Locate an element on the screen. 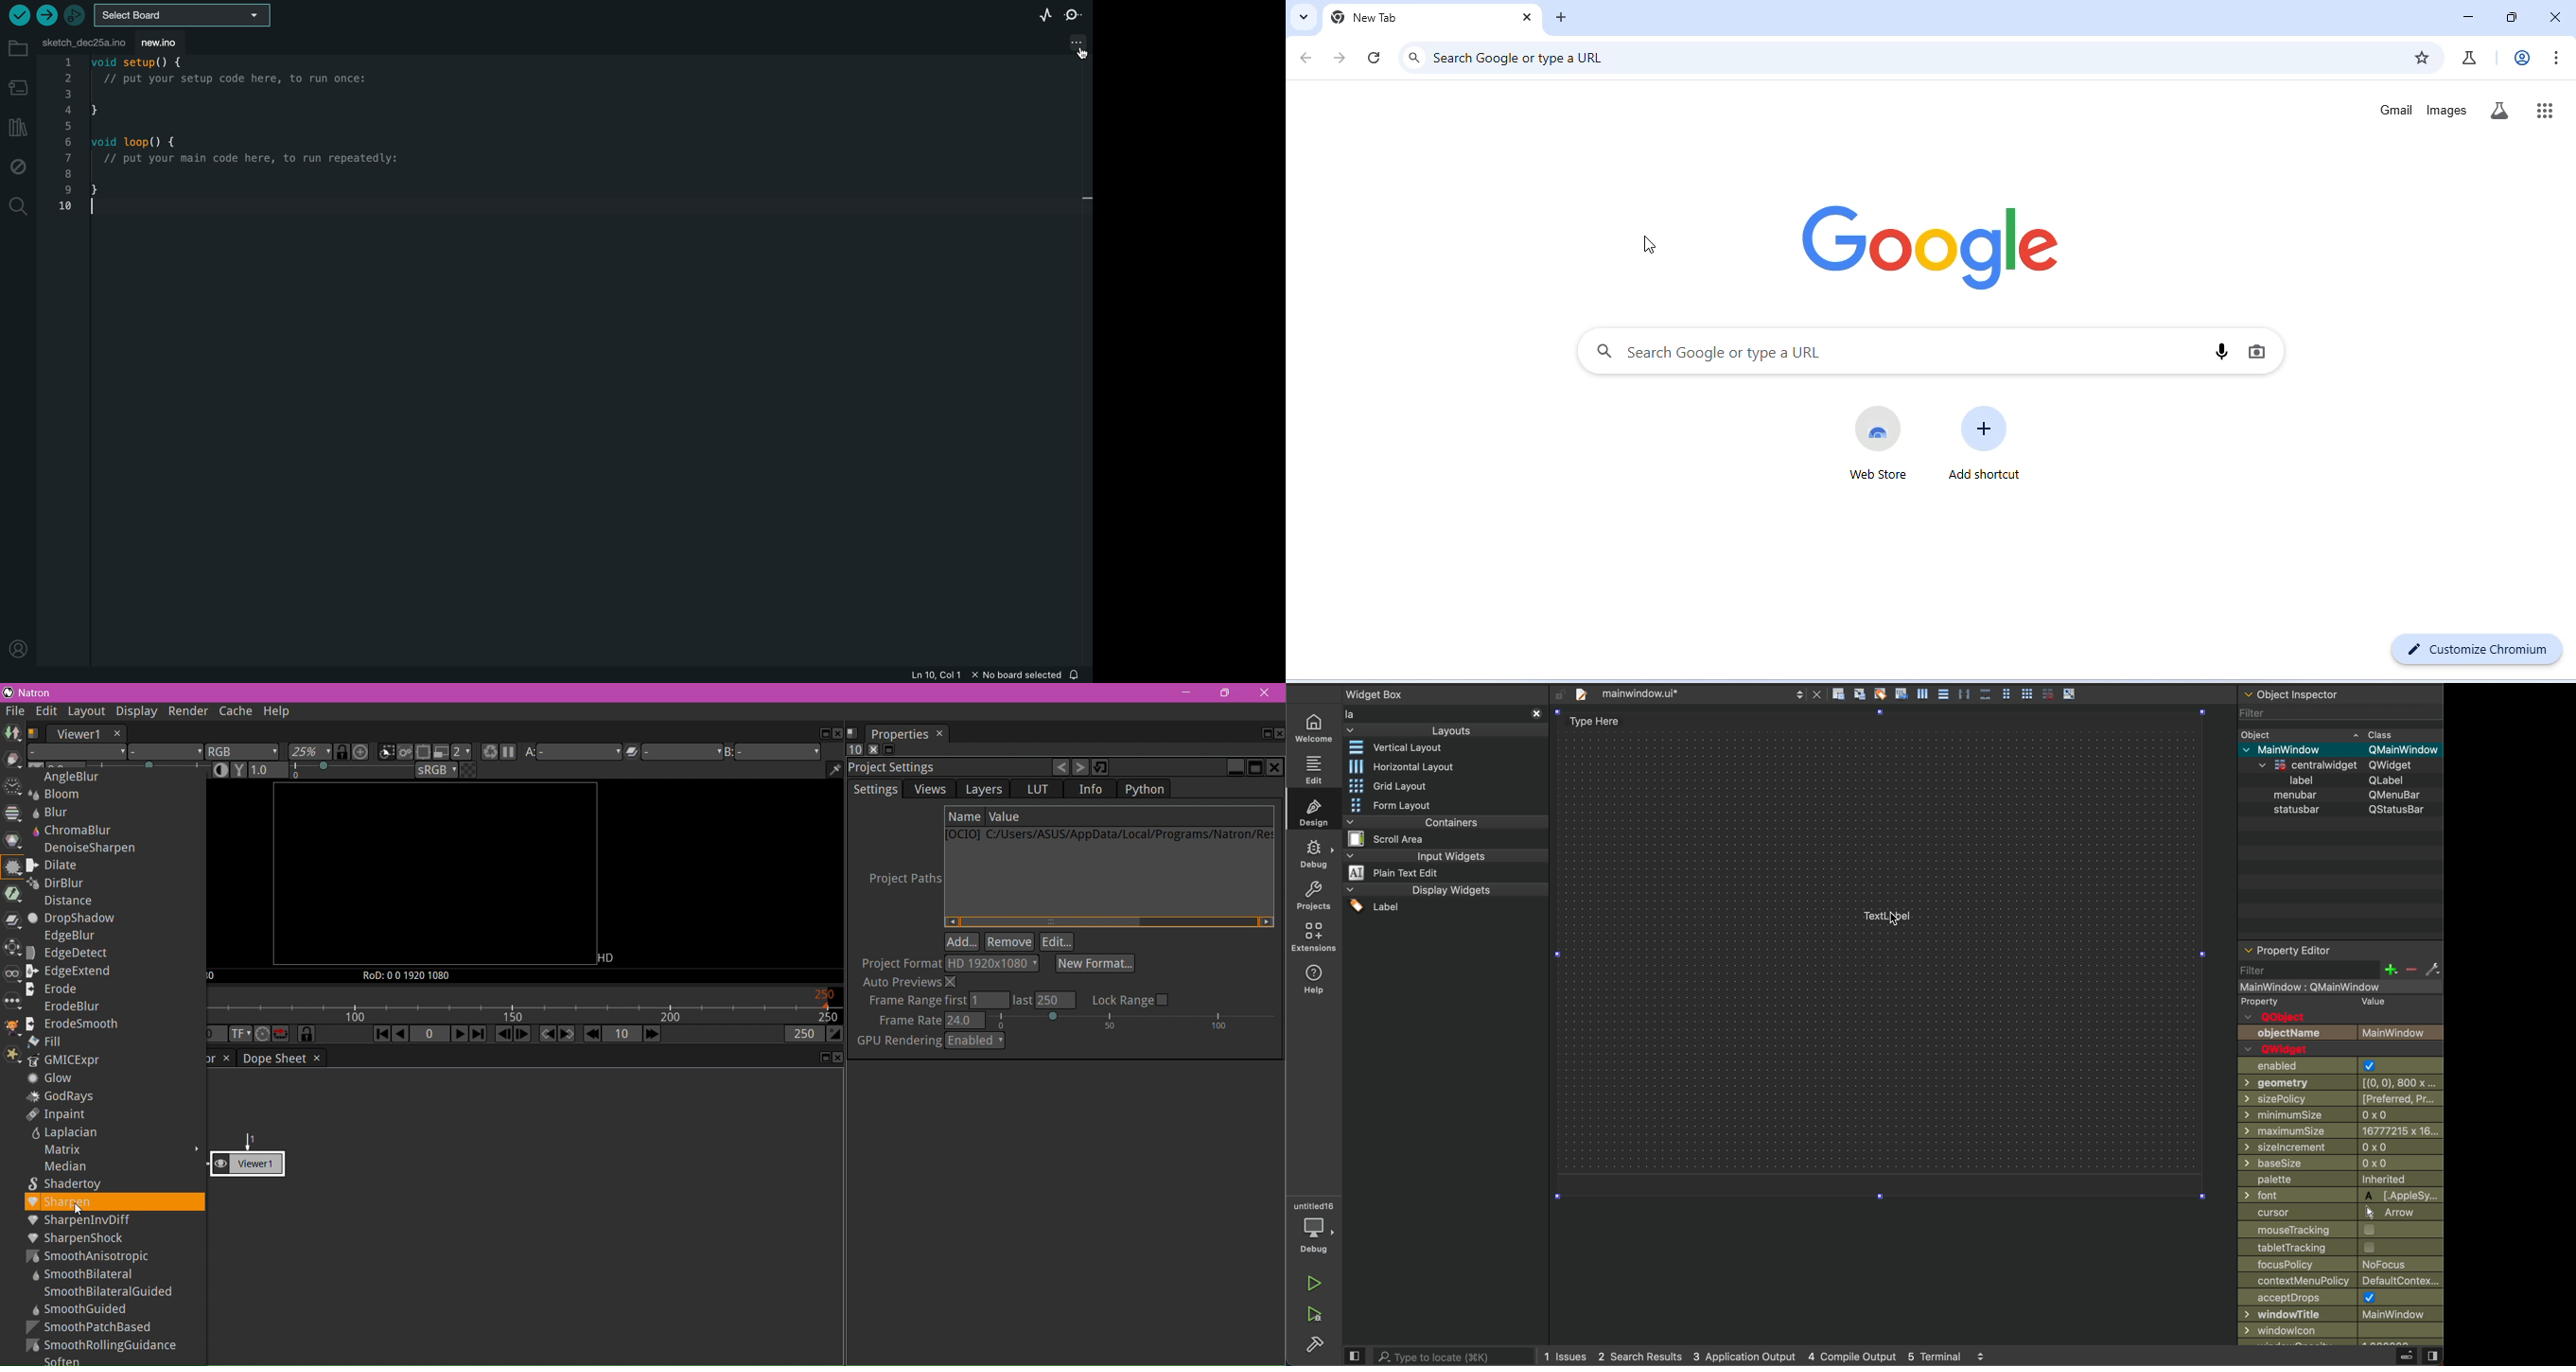 The width and height of the screenshot is (2576, 1372). search is located at coordinates (1442, 1356).